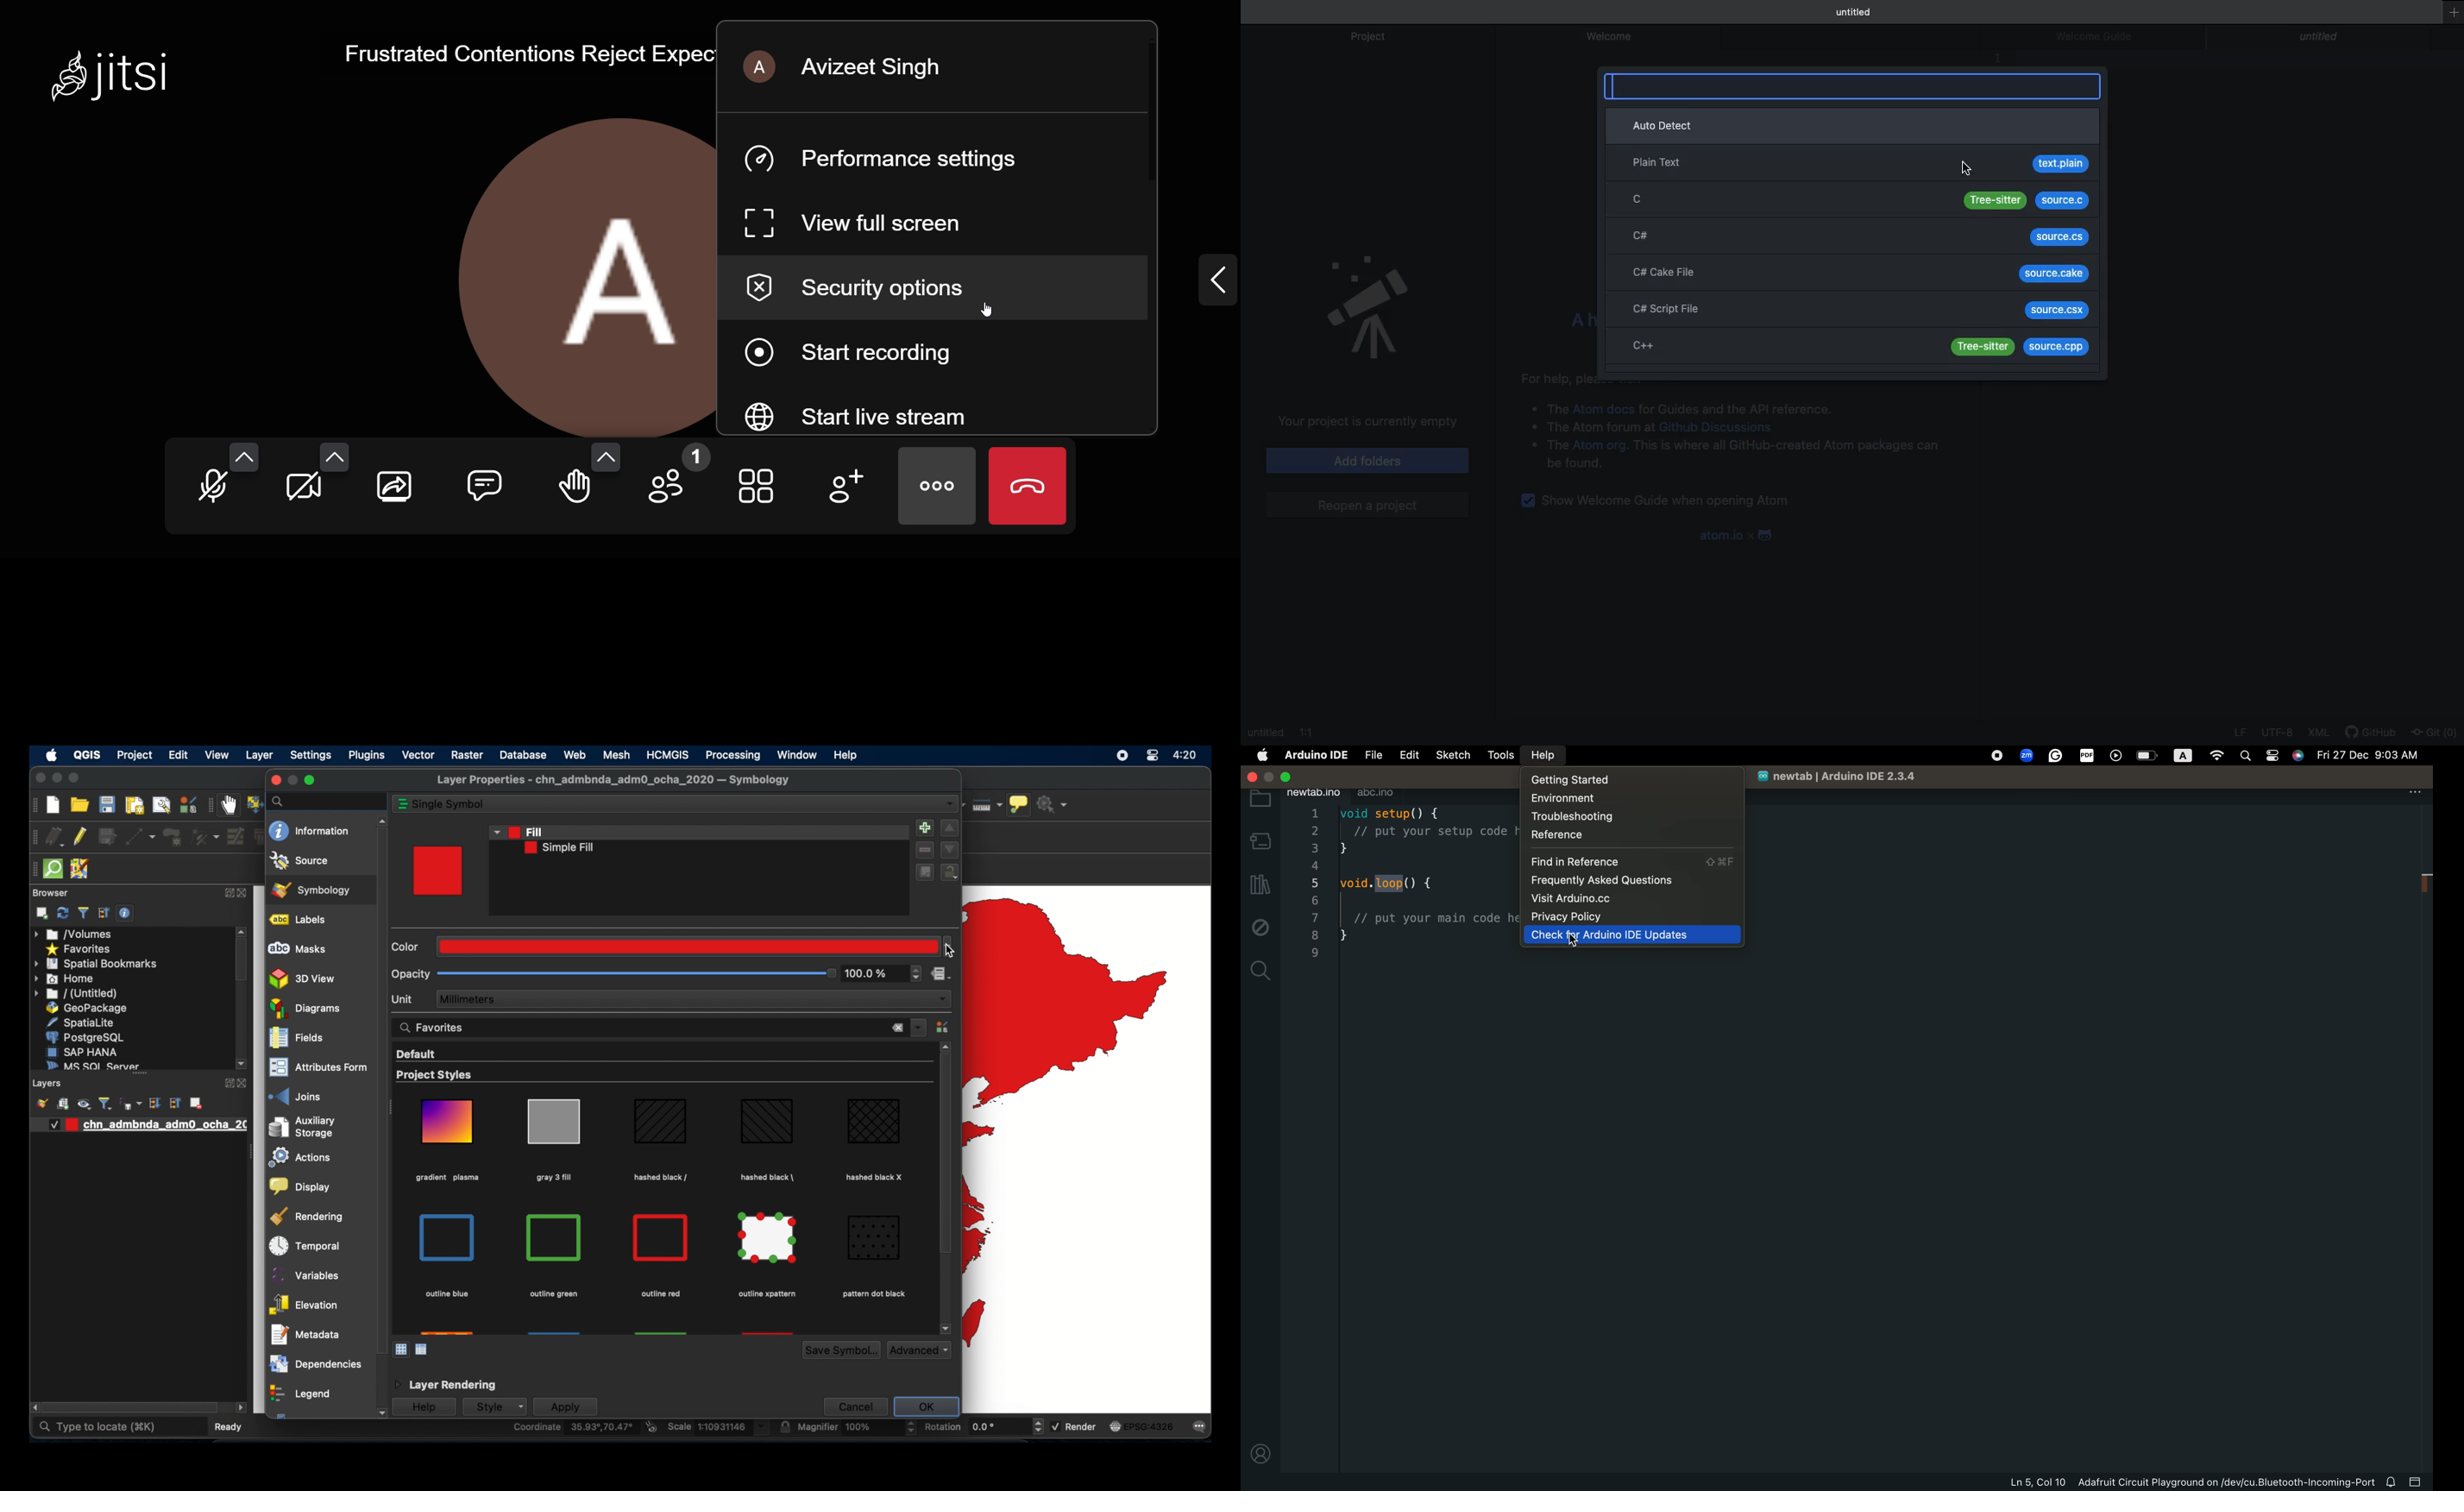  Describe the element at coordinates (554, 1294) in the screenshot. I see `outline green` at that location.